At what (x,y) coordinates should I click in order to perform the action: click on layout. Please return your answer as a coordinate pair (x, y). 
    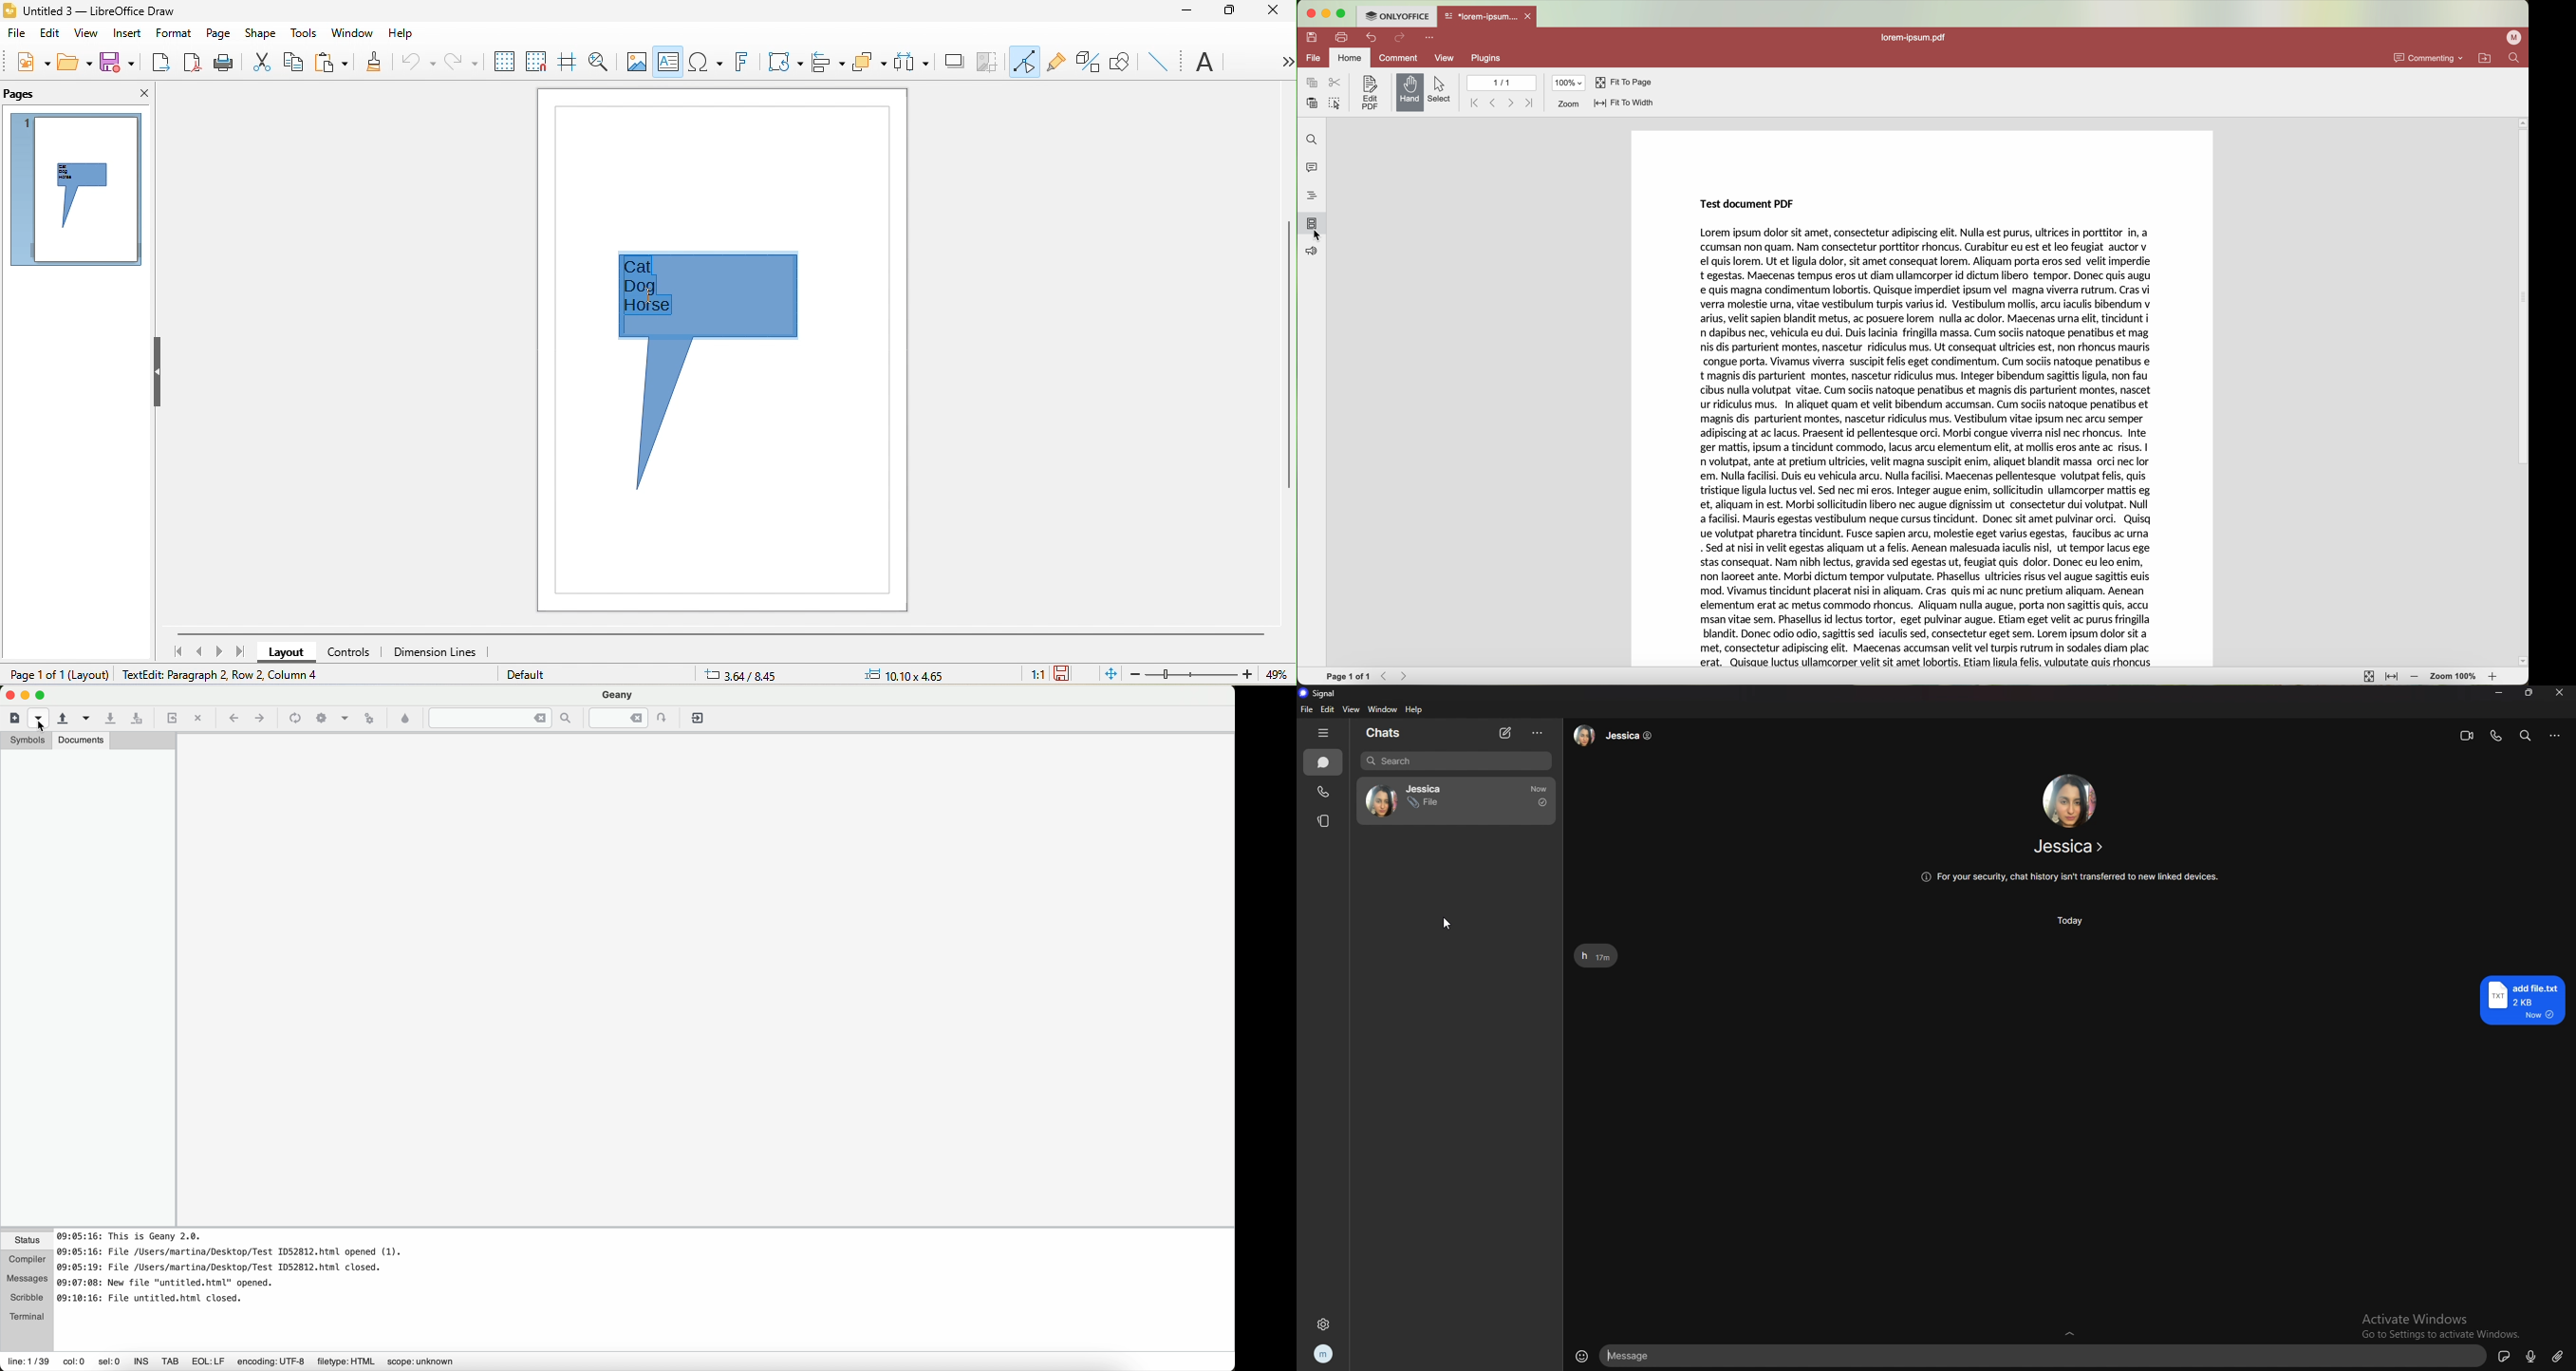
    Looking at the image, I should click on (92, 672).